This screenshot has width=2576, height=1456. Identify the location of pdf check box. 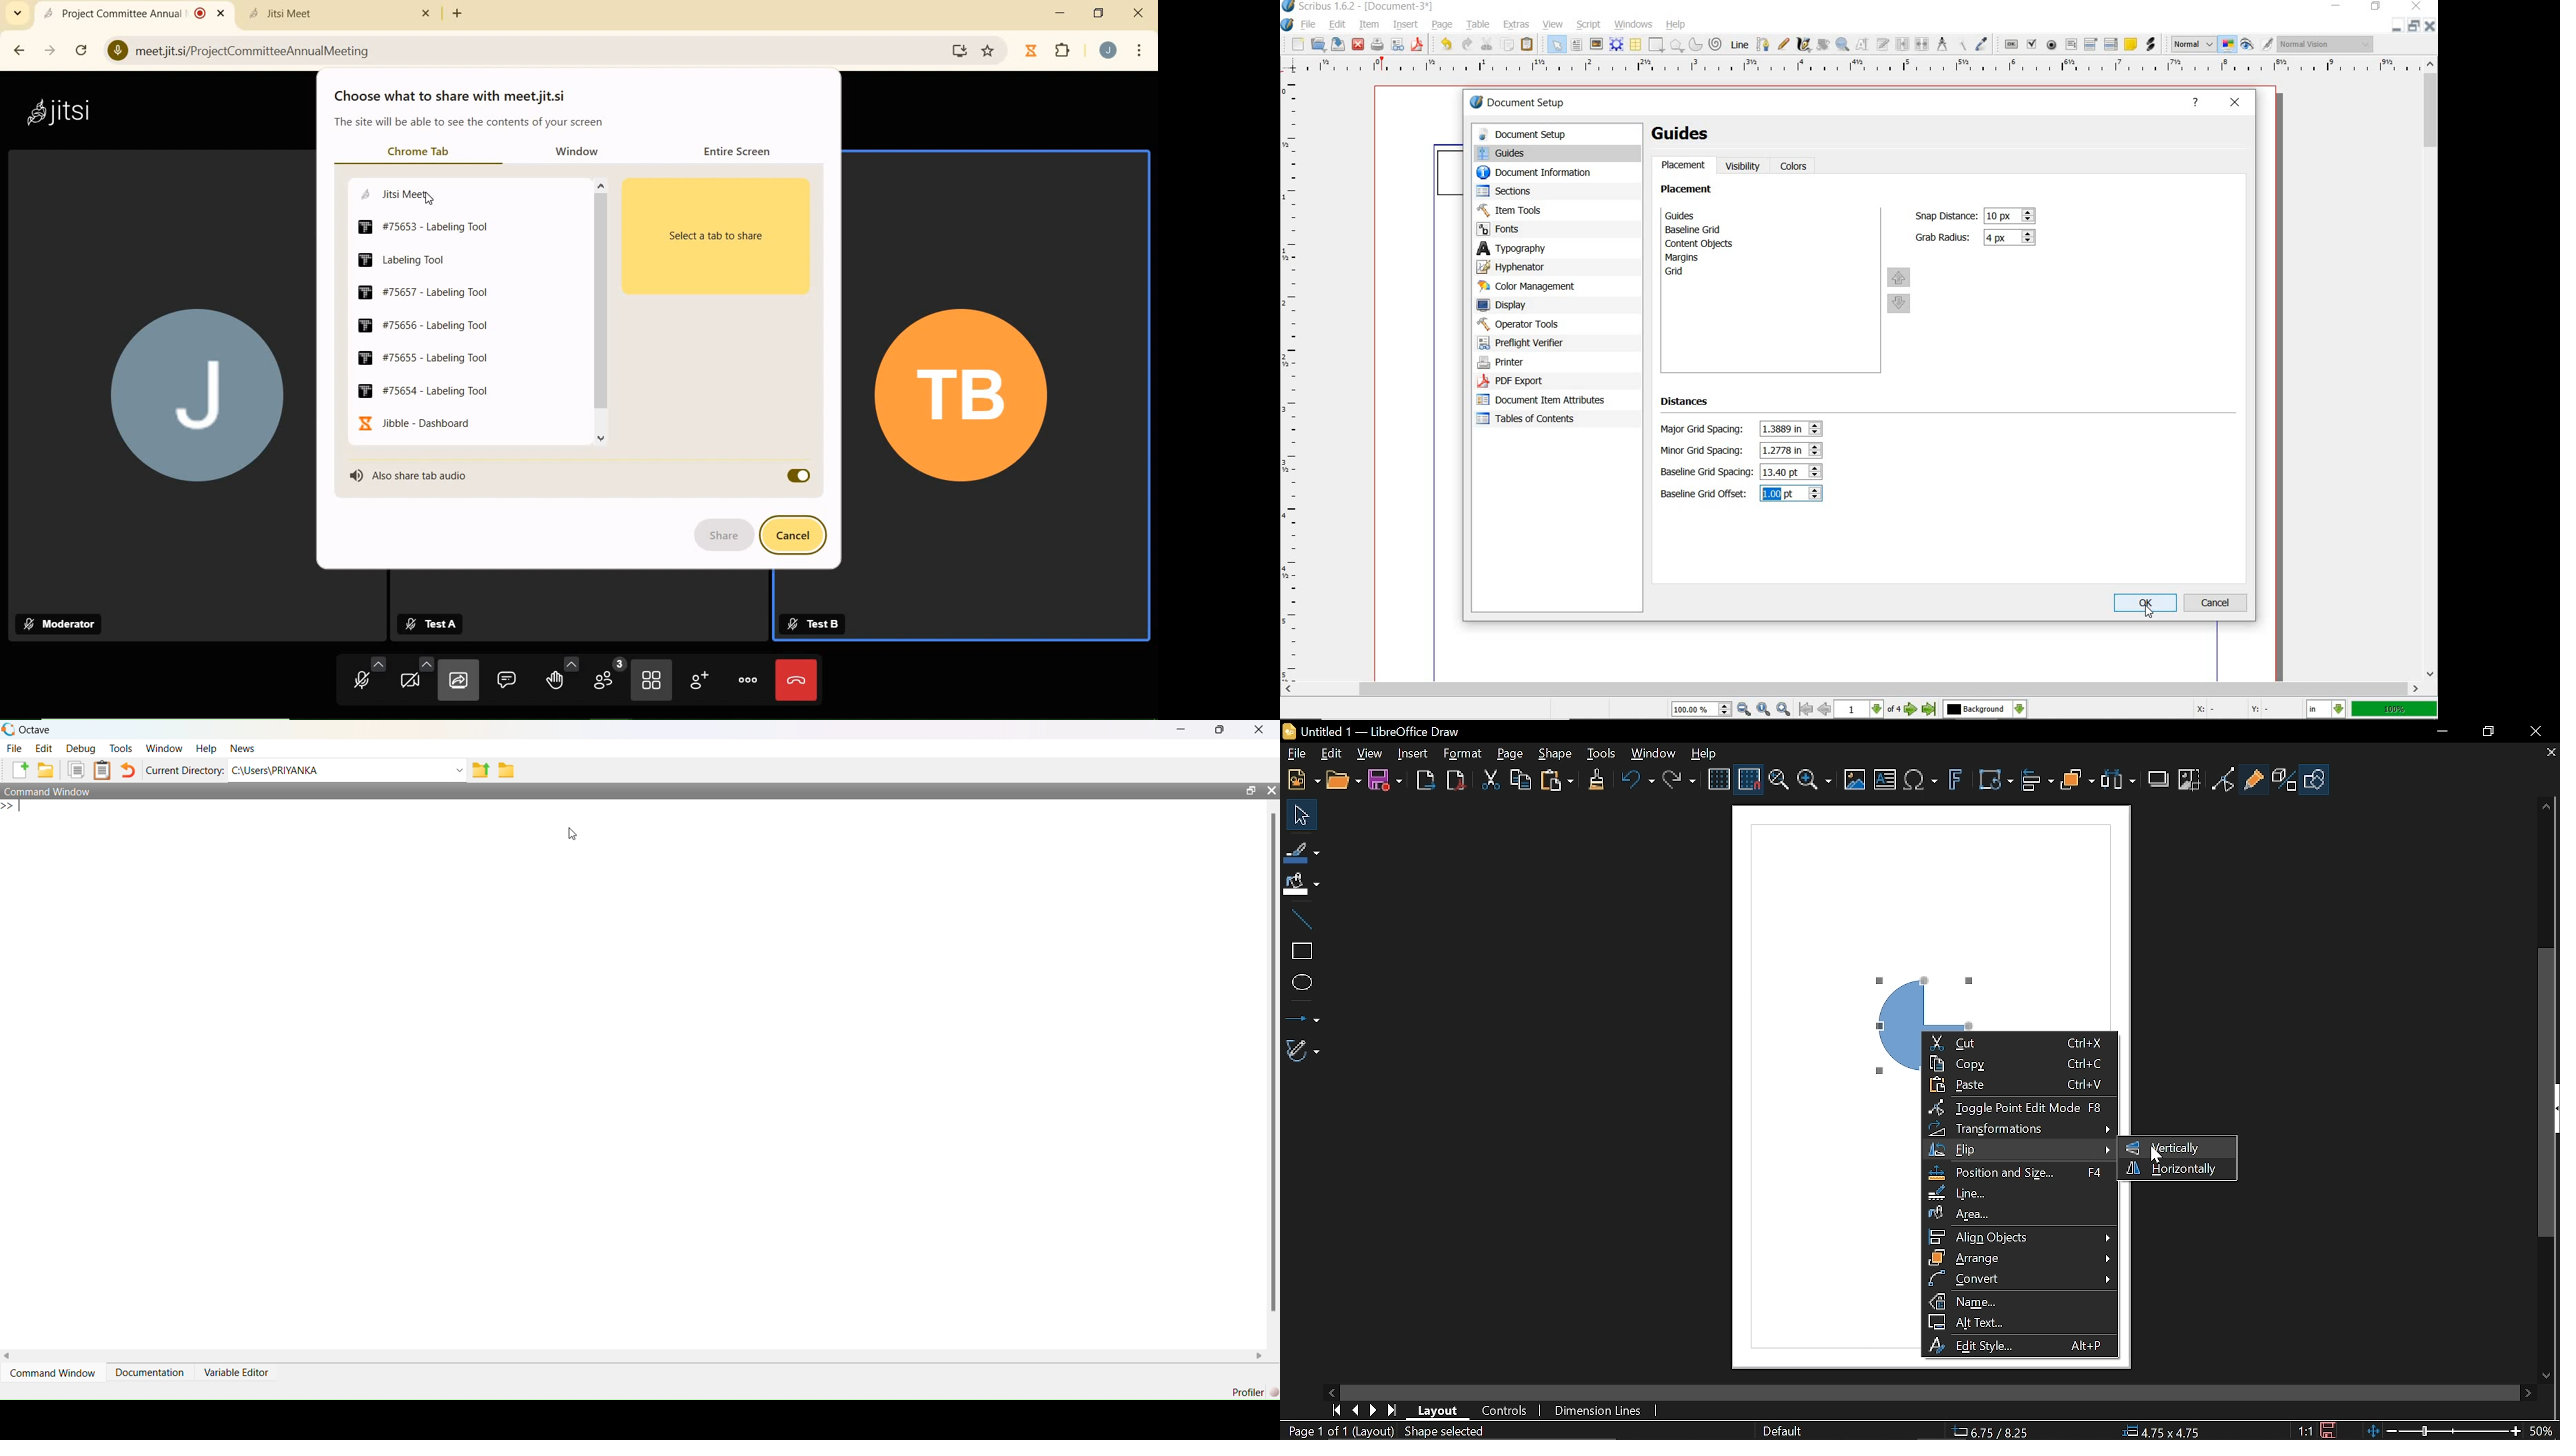
(2031, 43).